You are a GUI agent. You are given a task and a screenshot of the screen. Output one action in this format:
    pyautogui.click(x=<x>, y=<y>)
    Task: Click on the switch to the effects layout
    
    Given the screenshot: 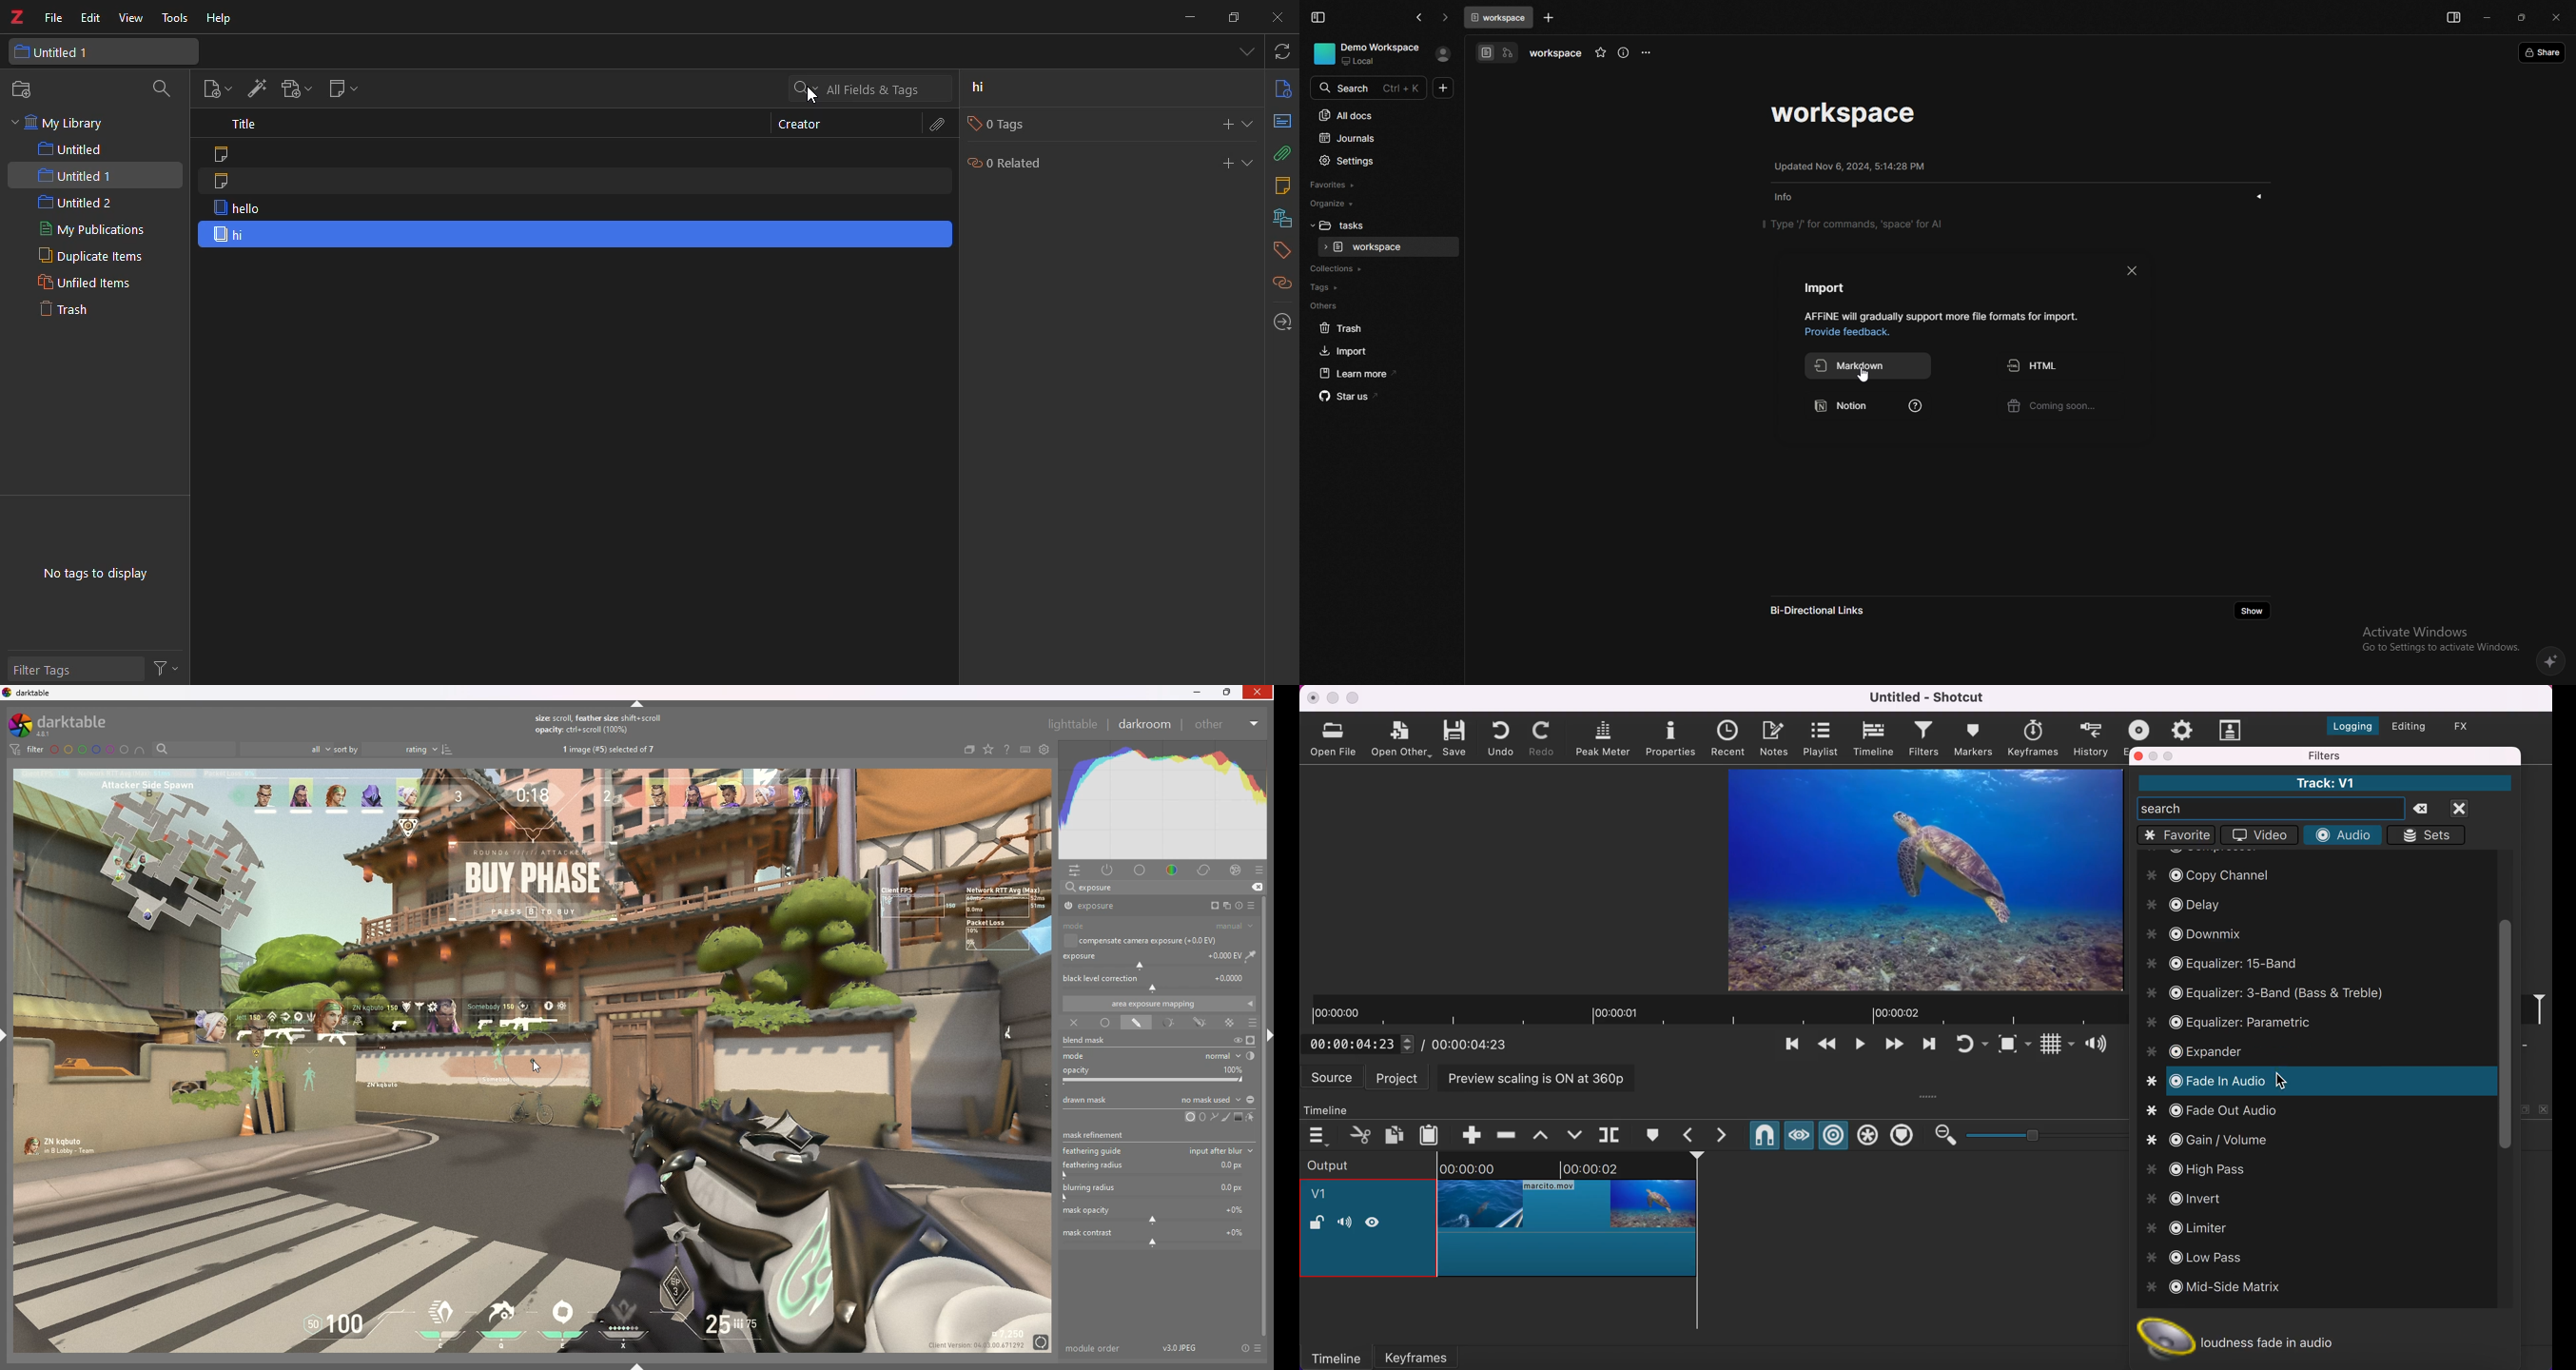 What is the action you would take?
    pyautogui.click(x=2469, y=726)
    